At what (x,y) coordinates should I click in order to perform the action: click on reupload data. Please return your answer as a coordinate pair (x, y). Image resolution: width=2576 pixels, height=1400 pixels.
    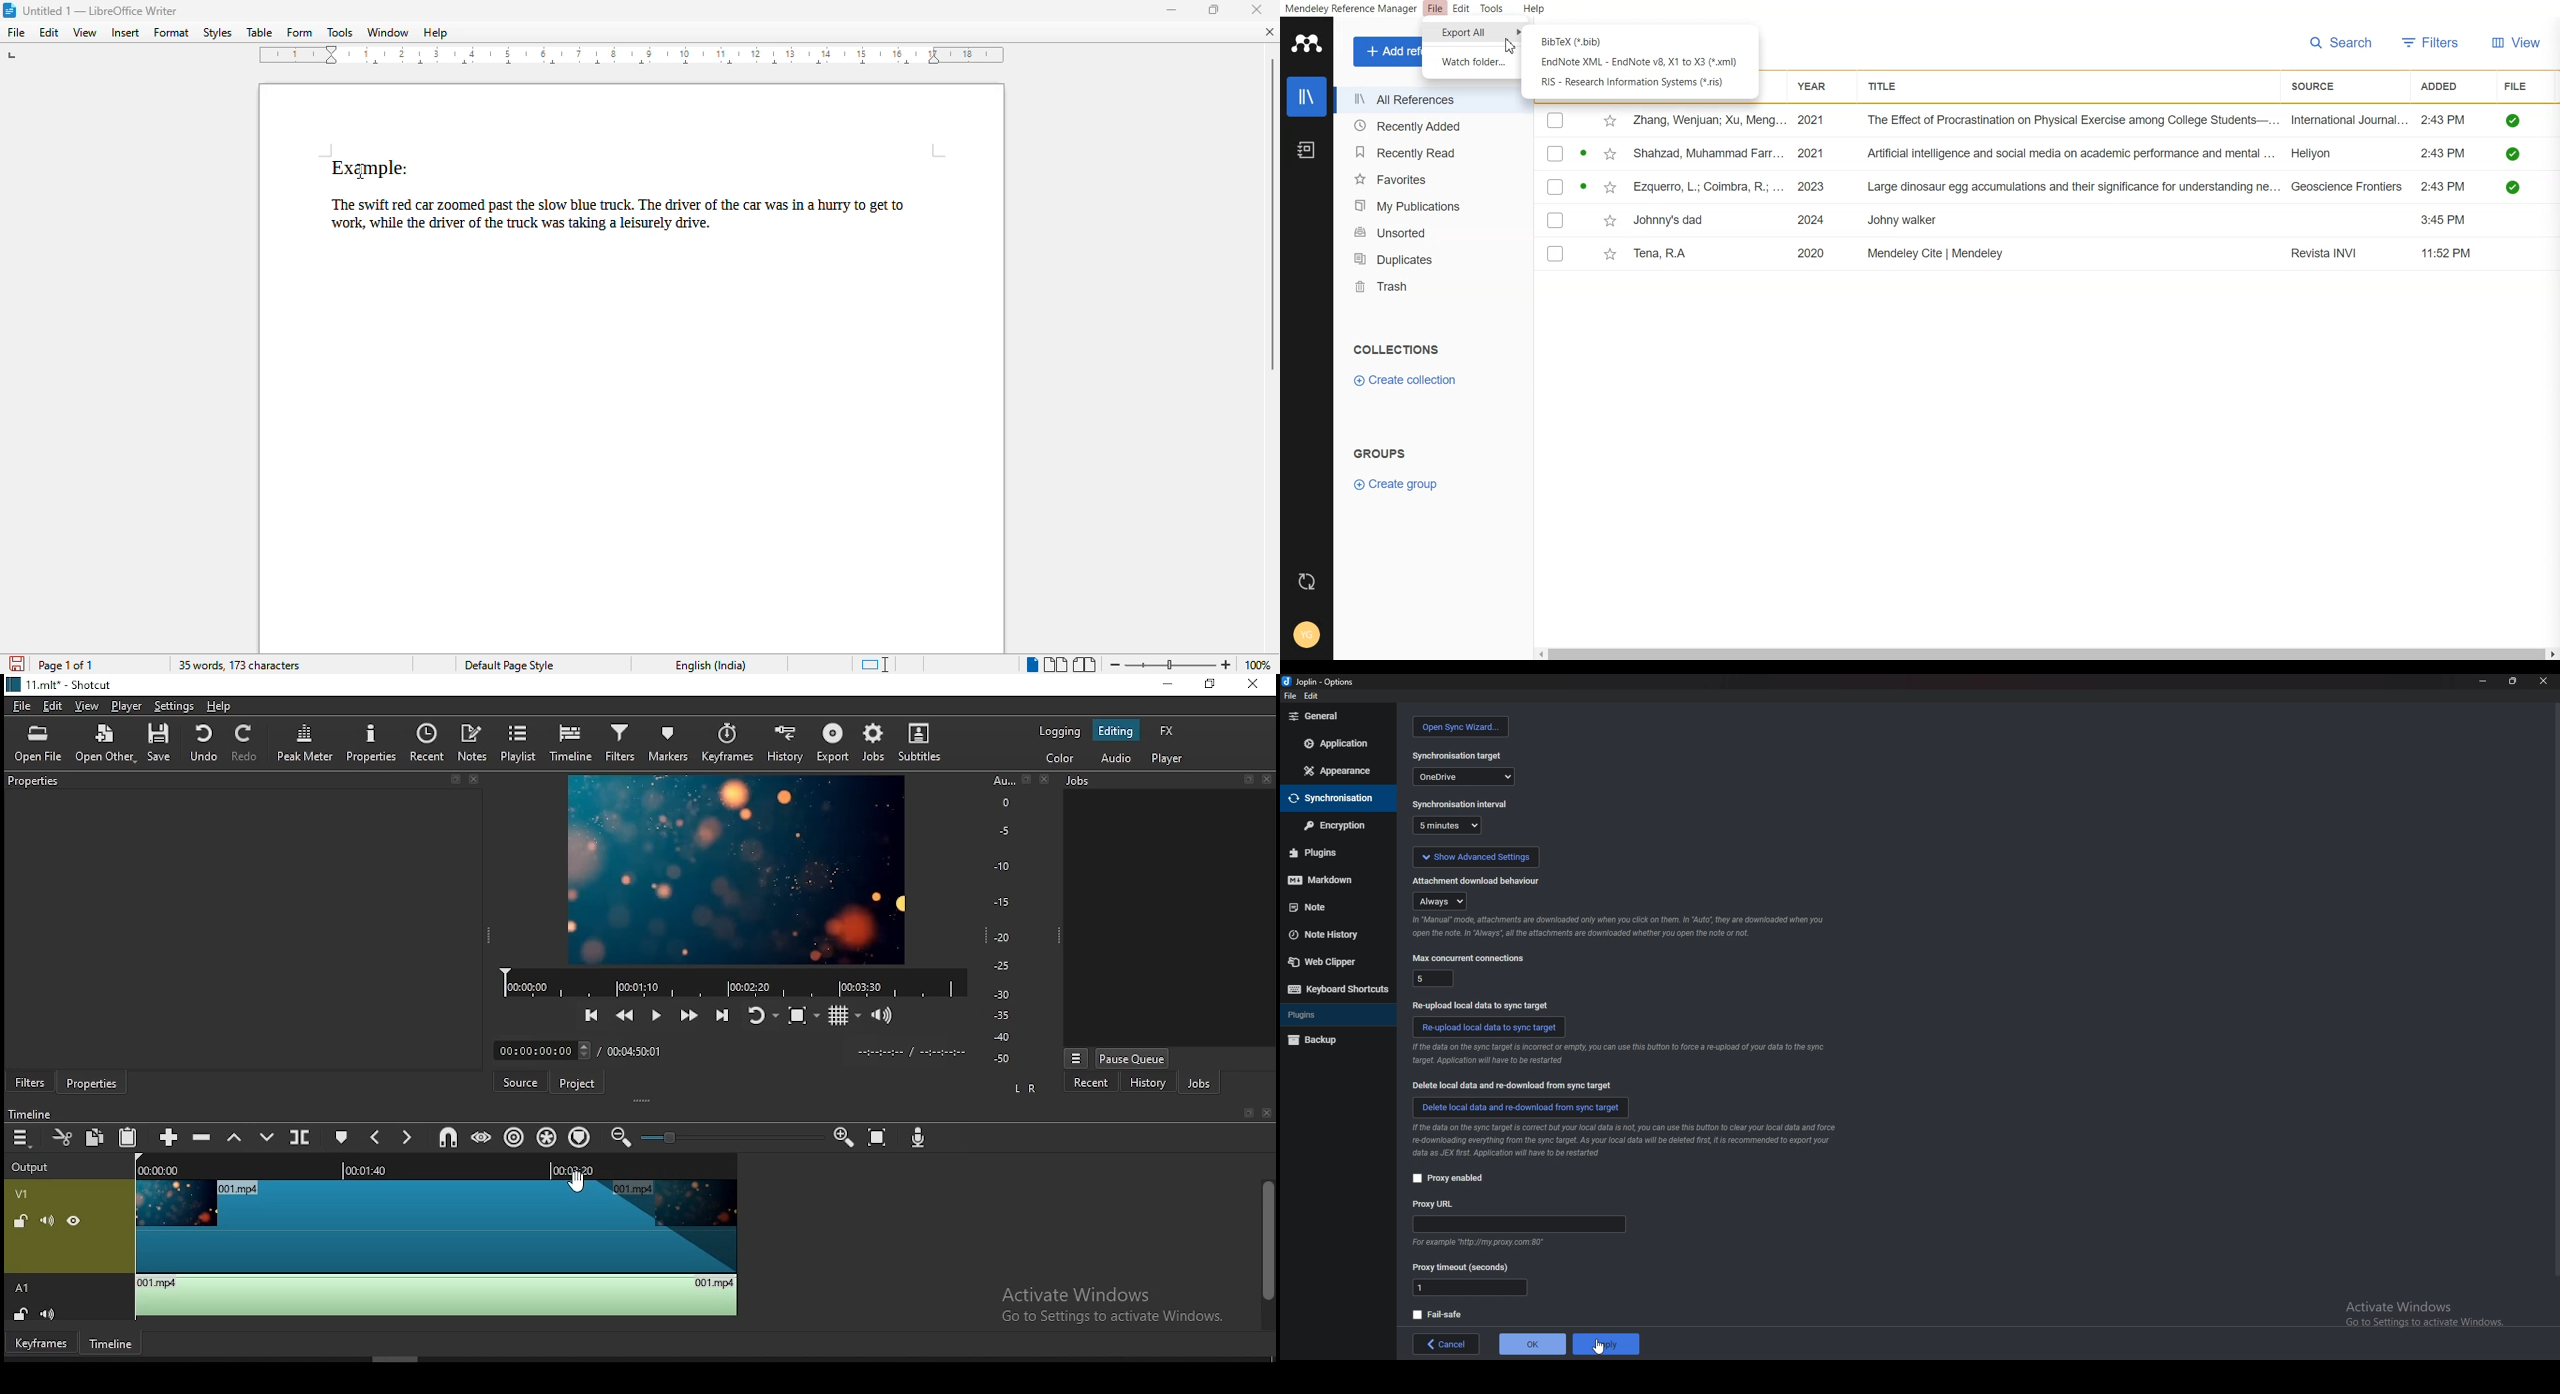
    Looking at the image, I should click on (1488, 1027).